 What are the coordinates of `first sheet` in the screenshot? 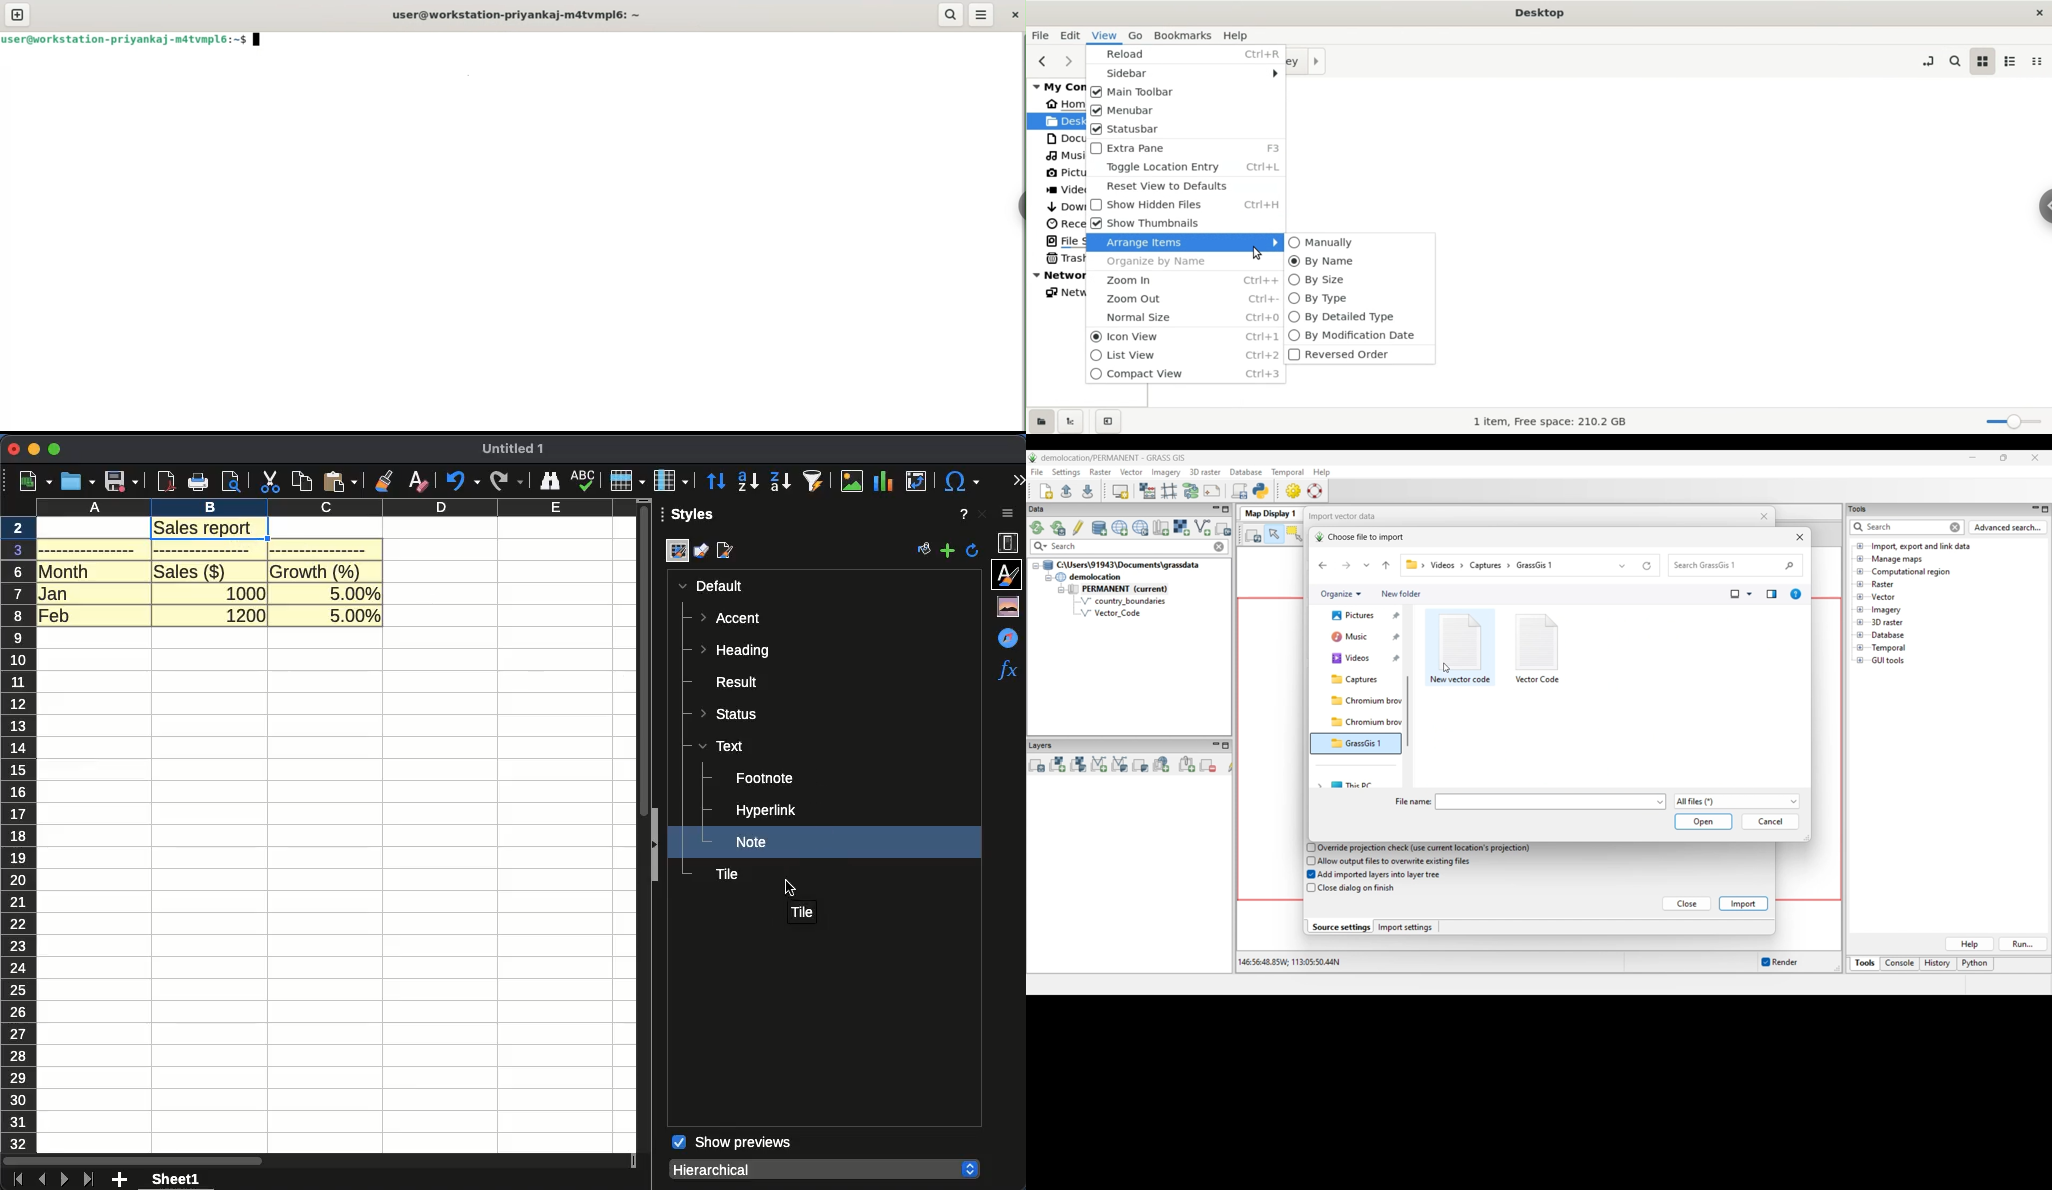 It's located at (16, 1180).